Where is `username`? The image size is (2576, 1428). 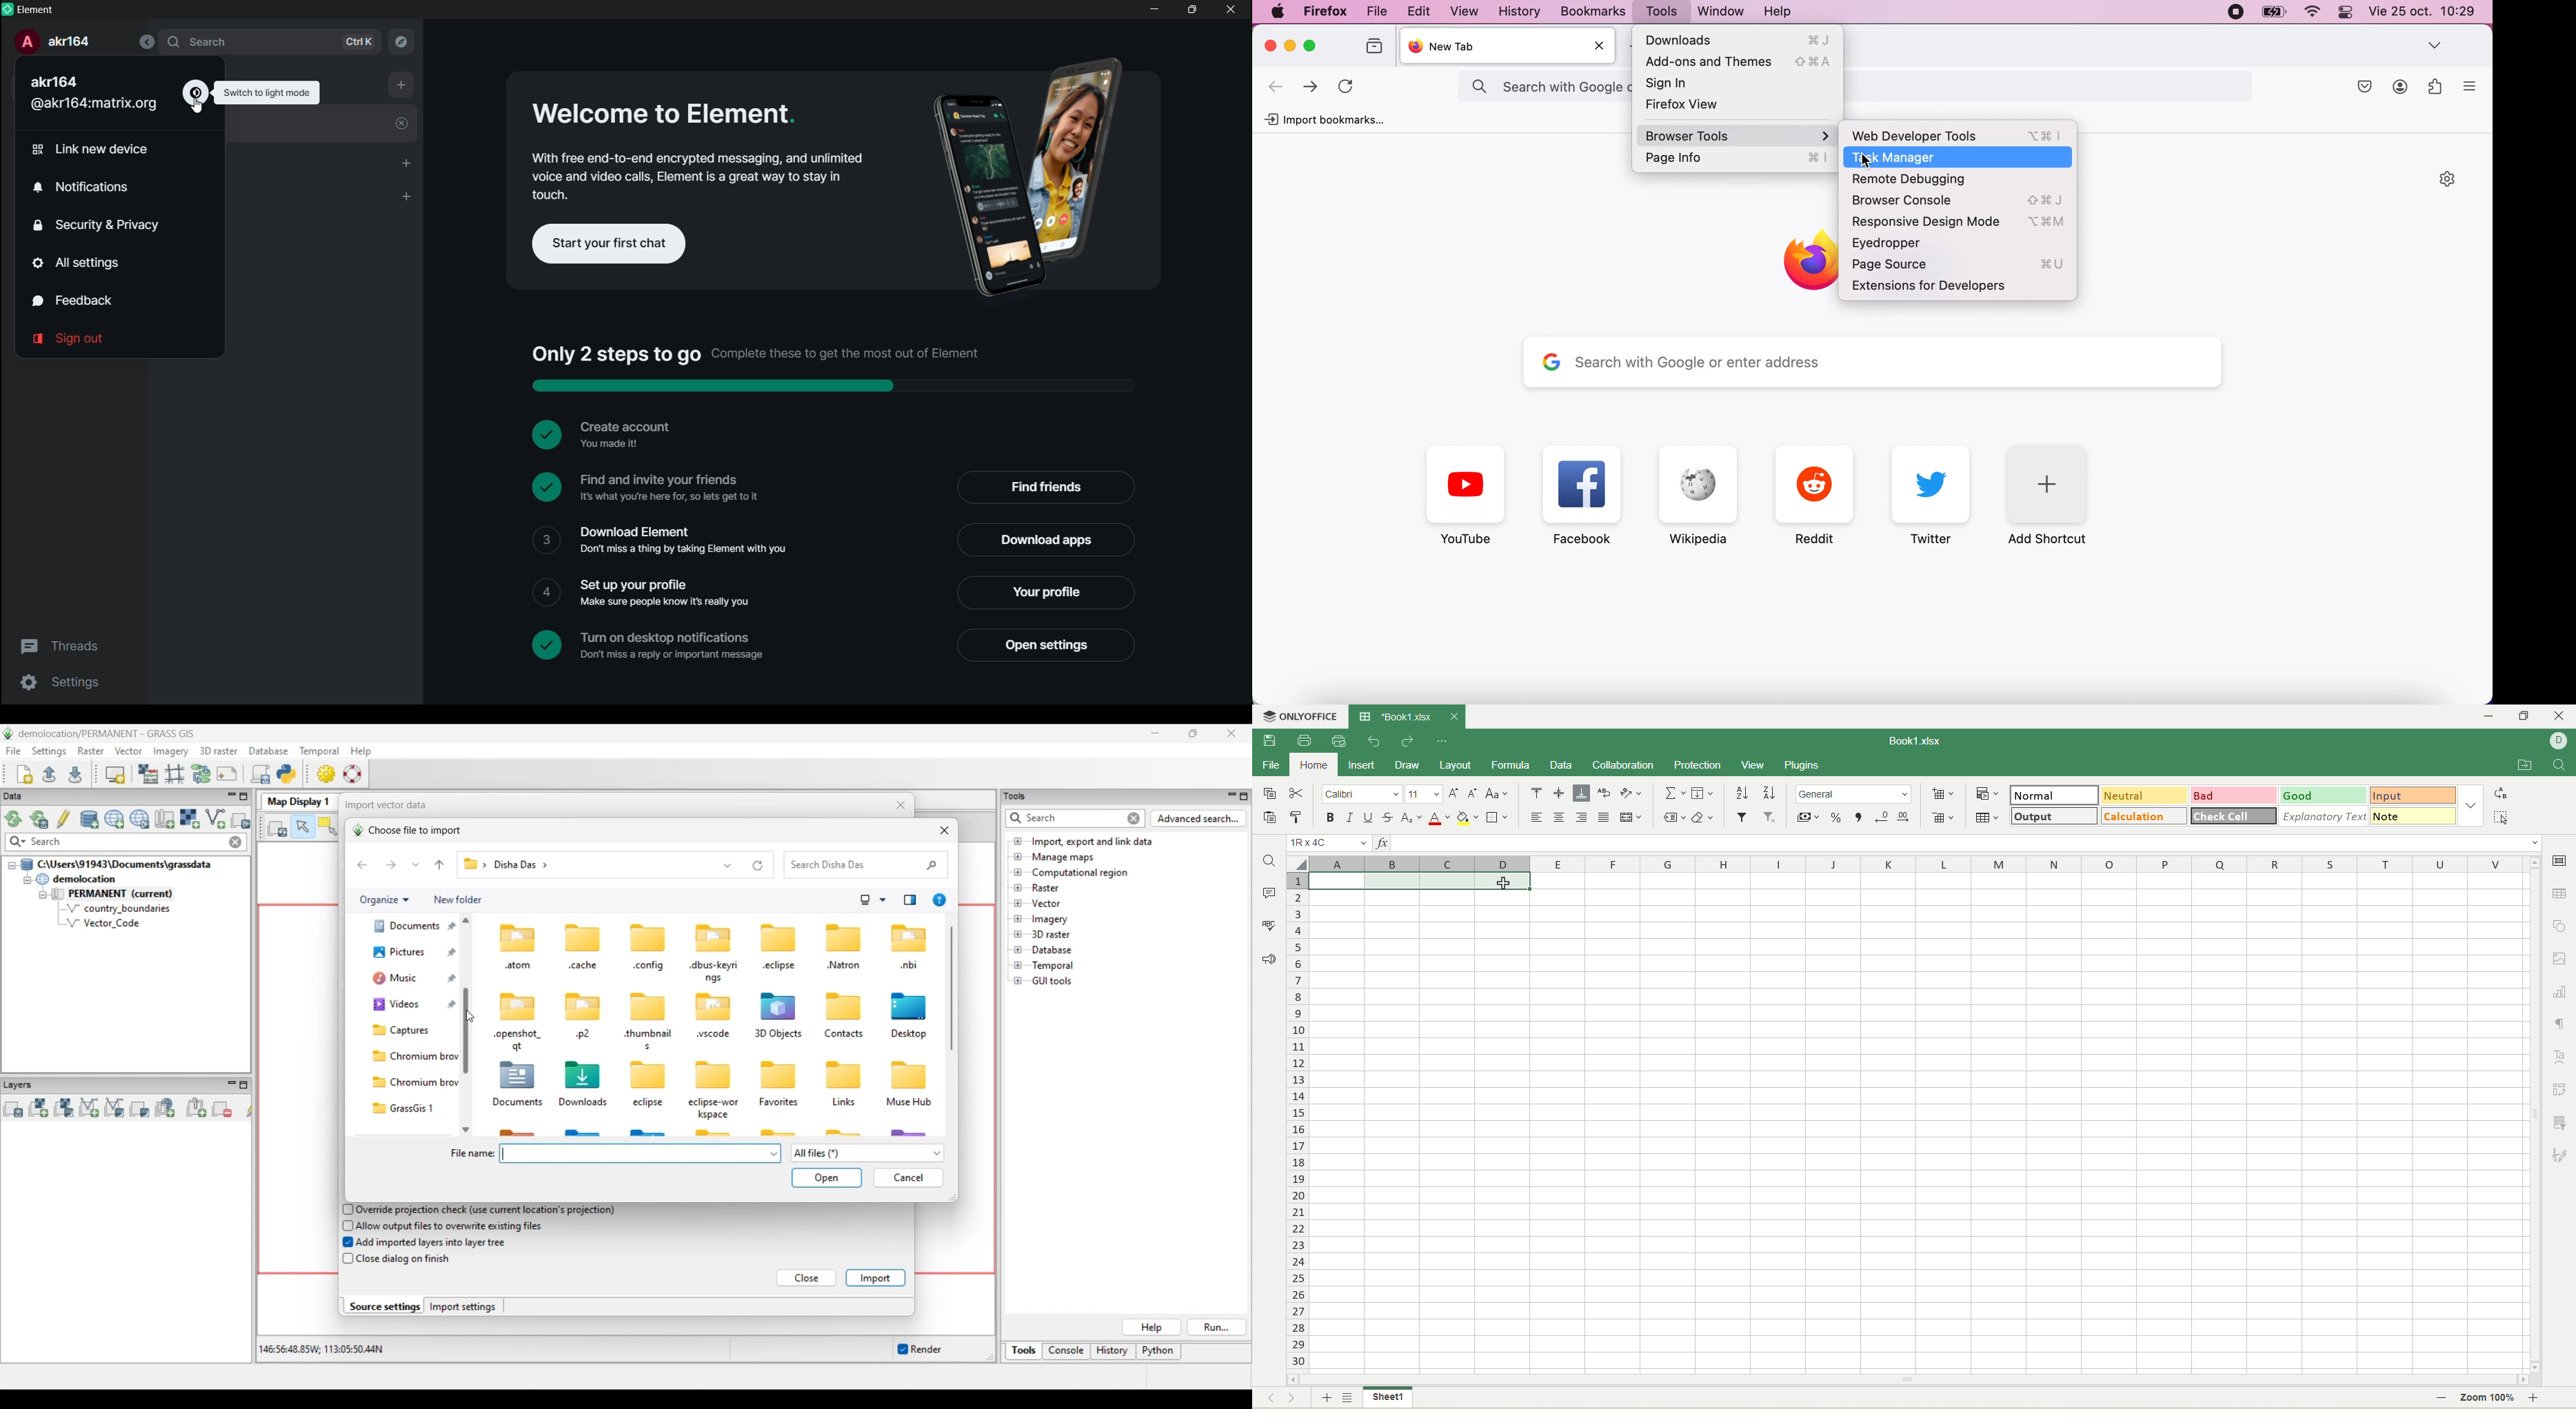
username is located at coordinates (2559, 741).